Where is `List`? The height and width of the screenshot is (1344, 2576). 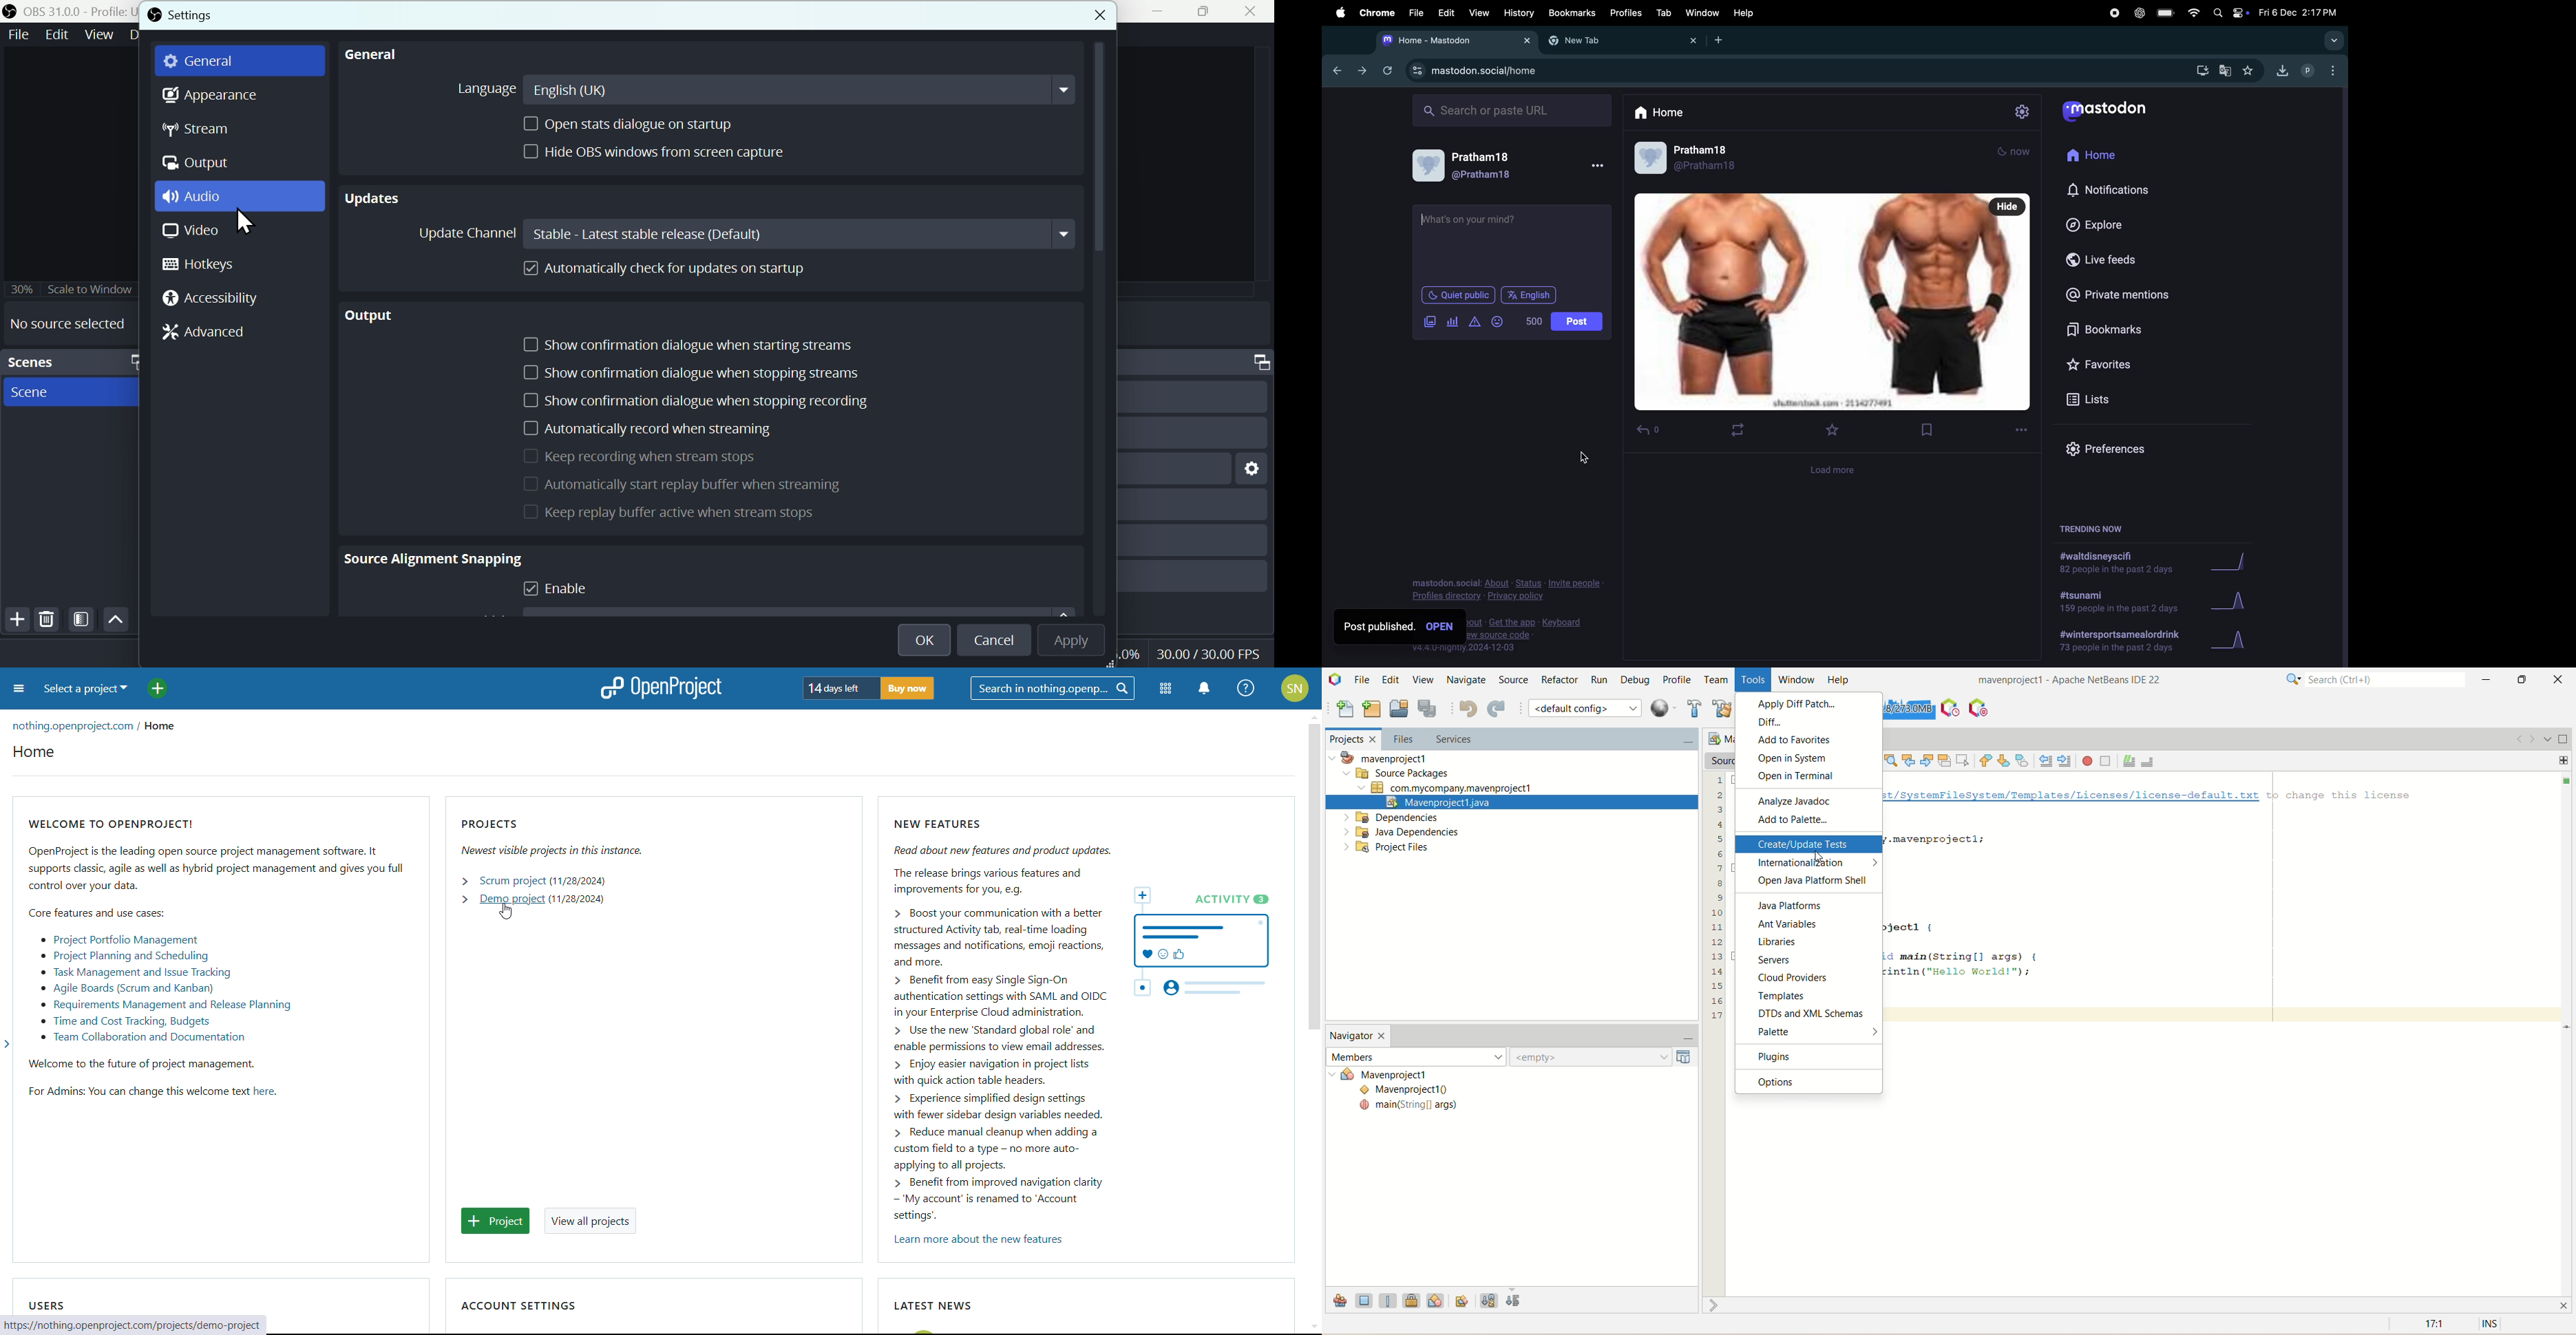 List is located at coordinates (2104, 400).